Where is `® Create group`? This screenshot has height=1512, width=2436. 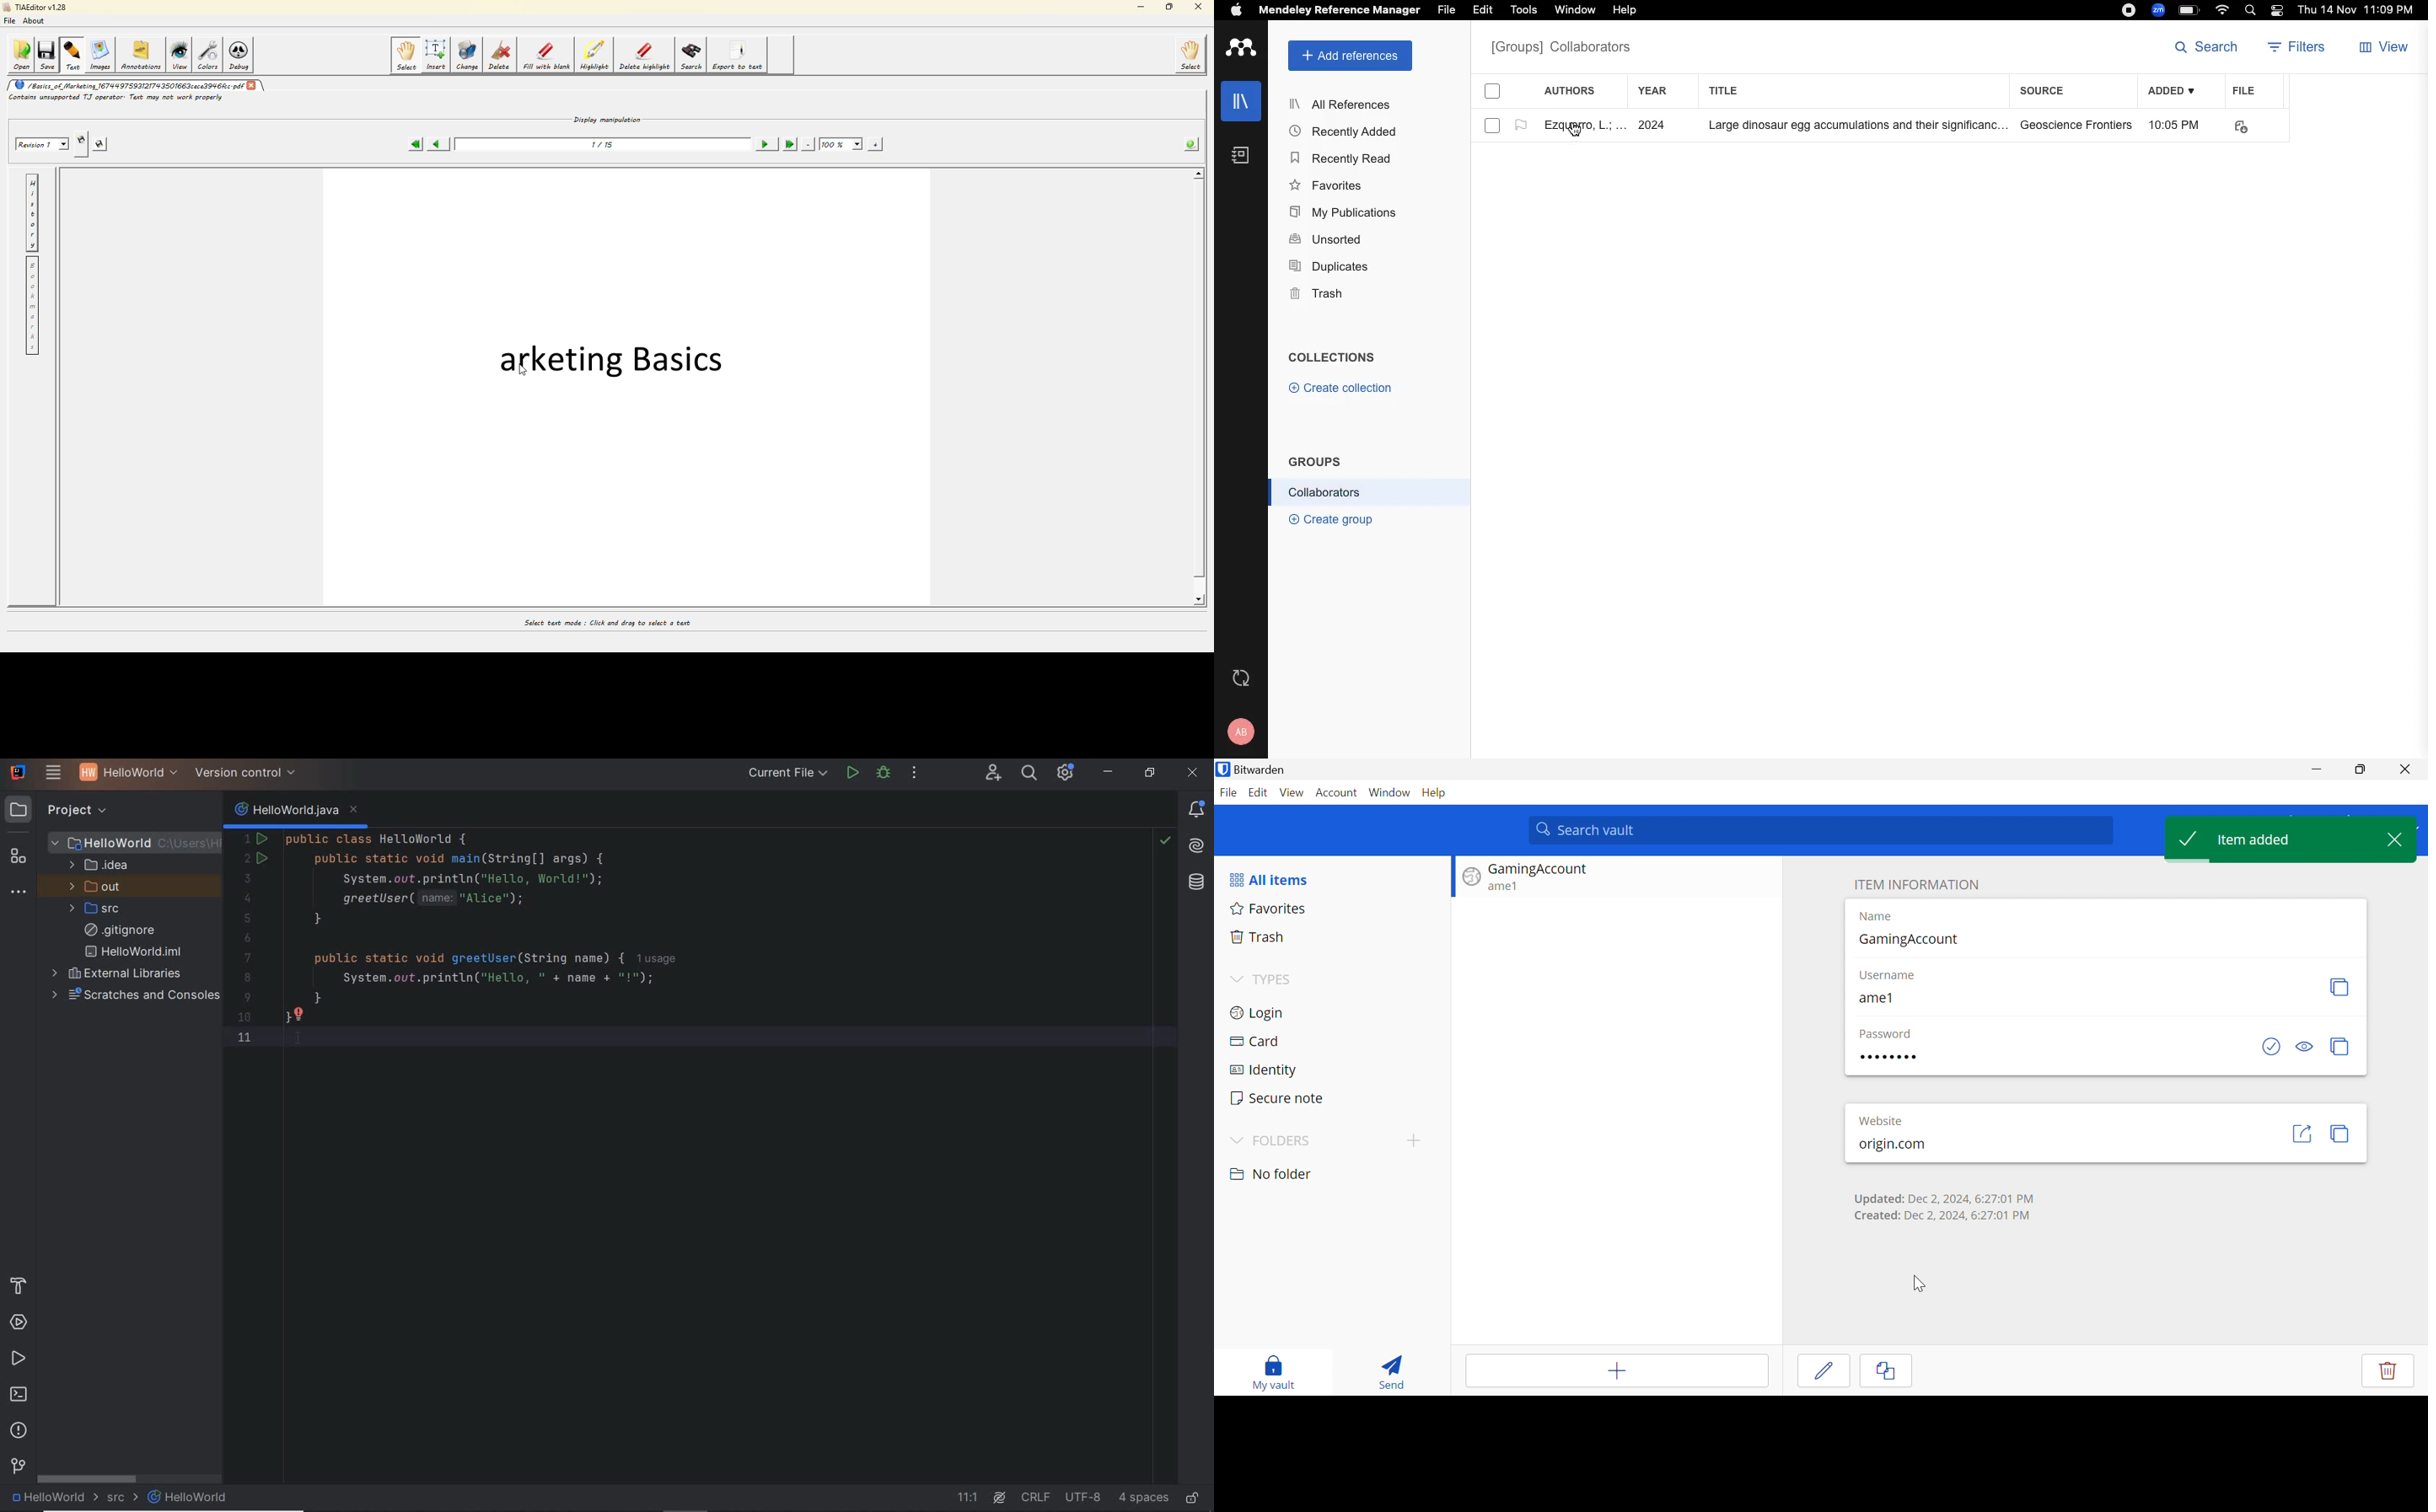
® Create group is located at coordinates (1328, 518).